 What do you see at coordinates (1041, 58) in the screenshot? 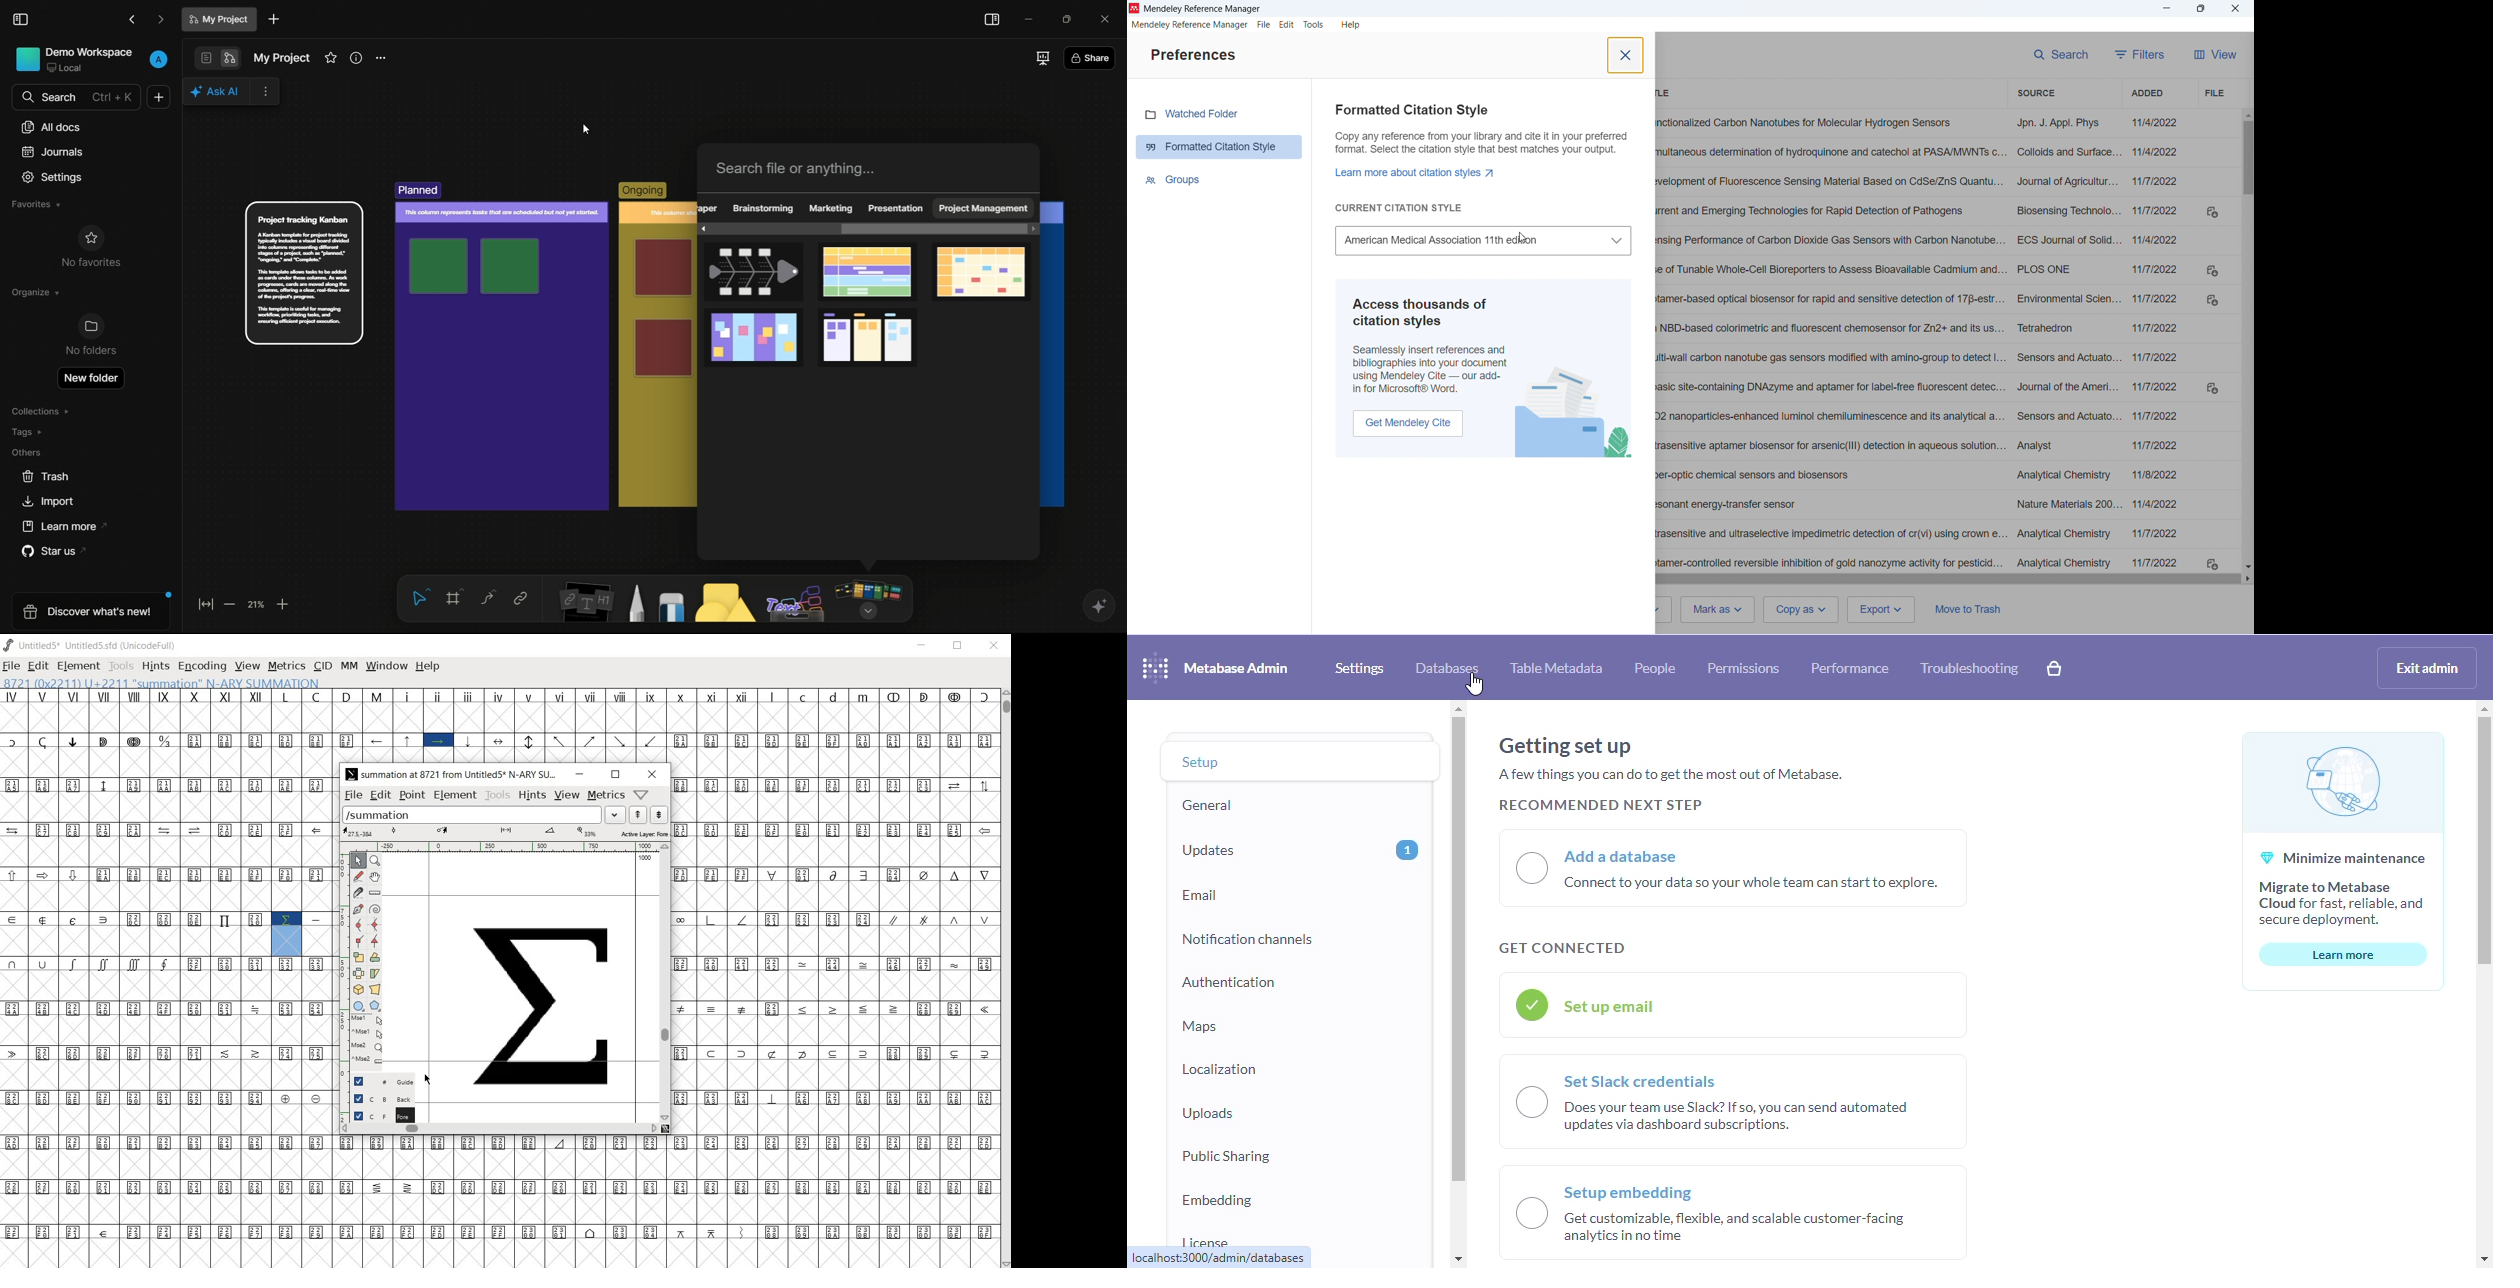
I see `full screen` at bounding box center [1041, 58].